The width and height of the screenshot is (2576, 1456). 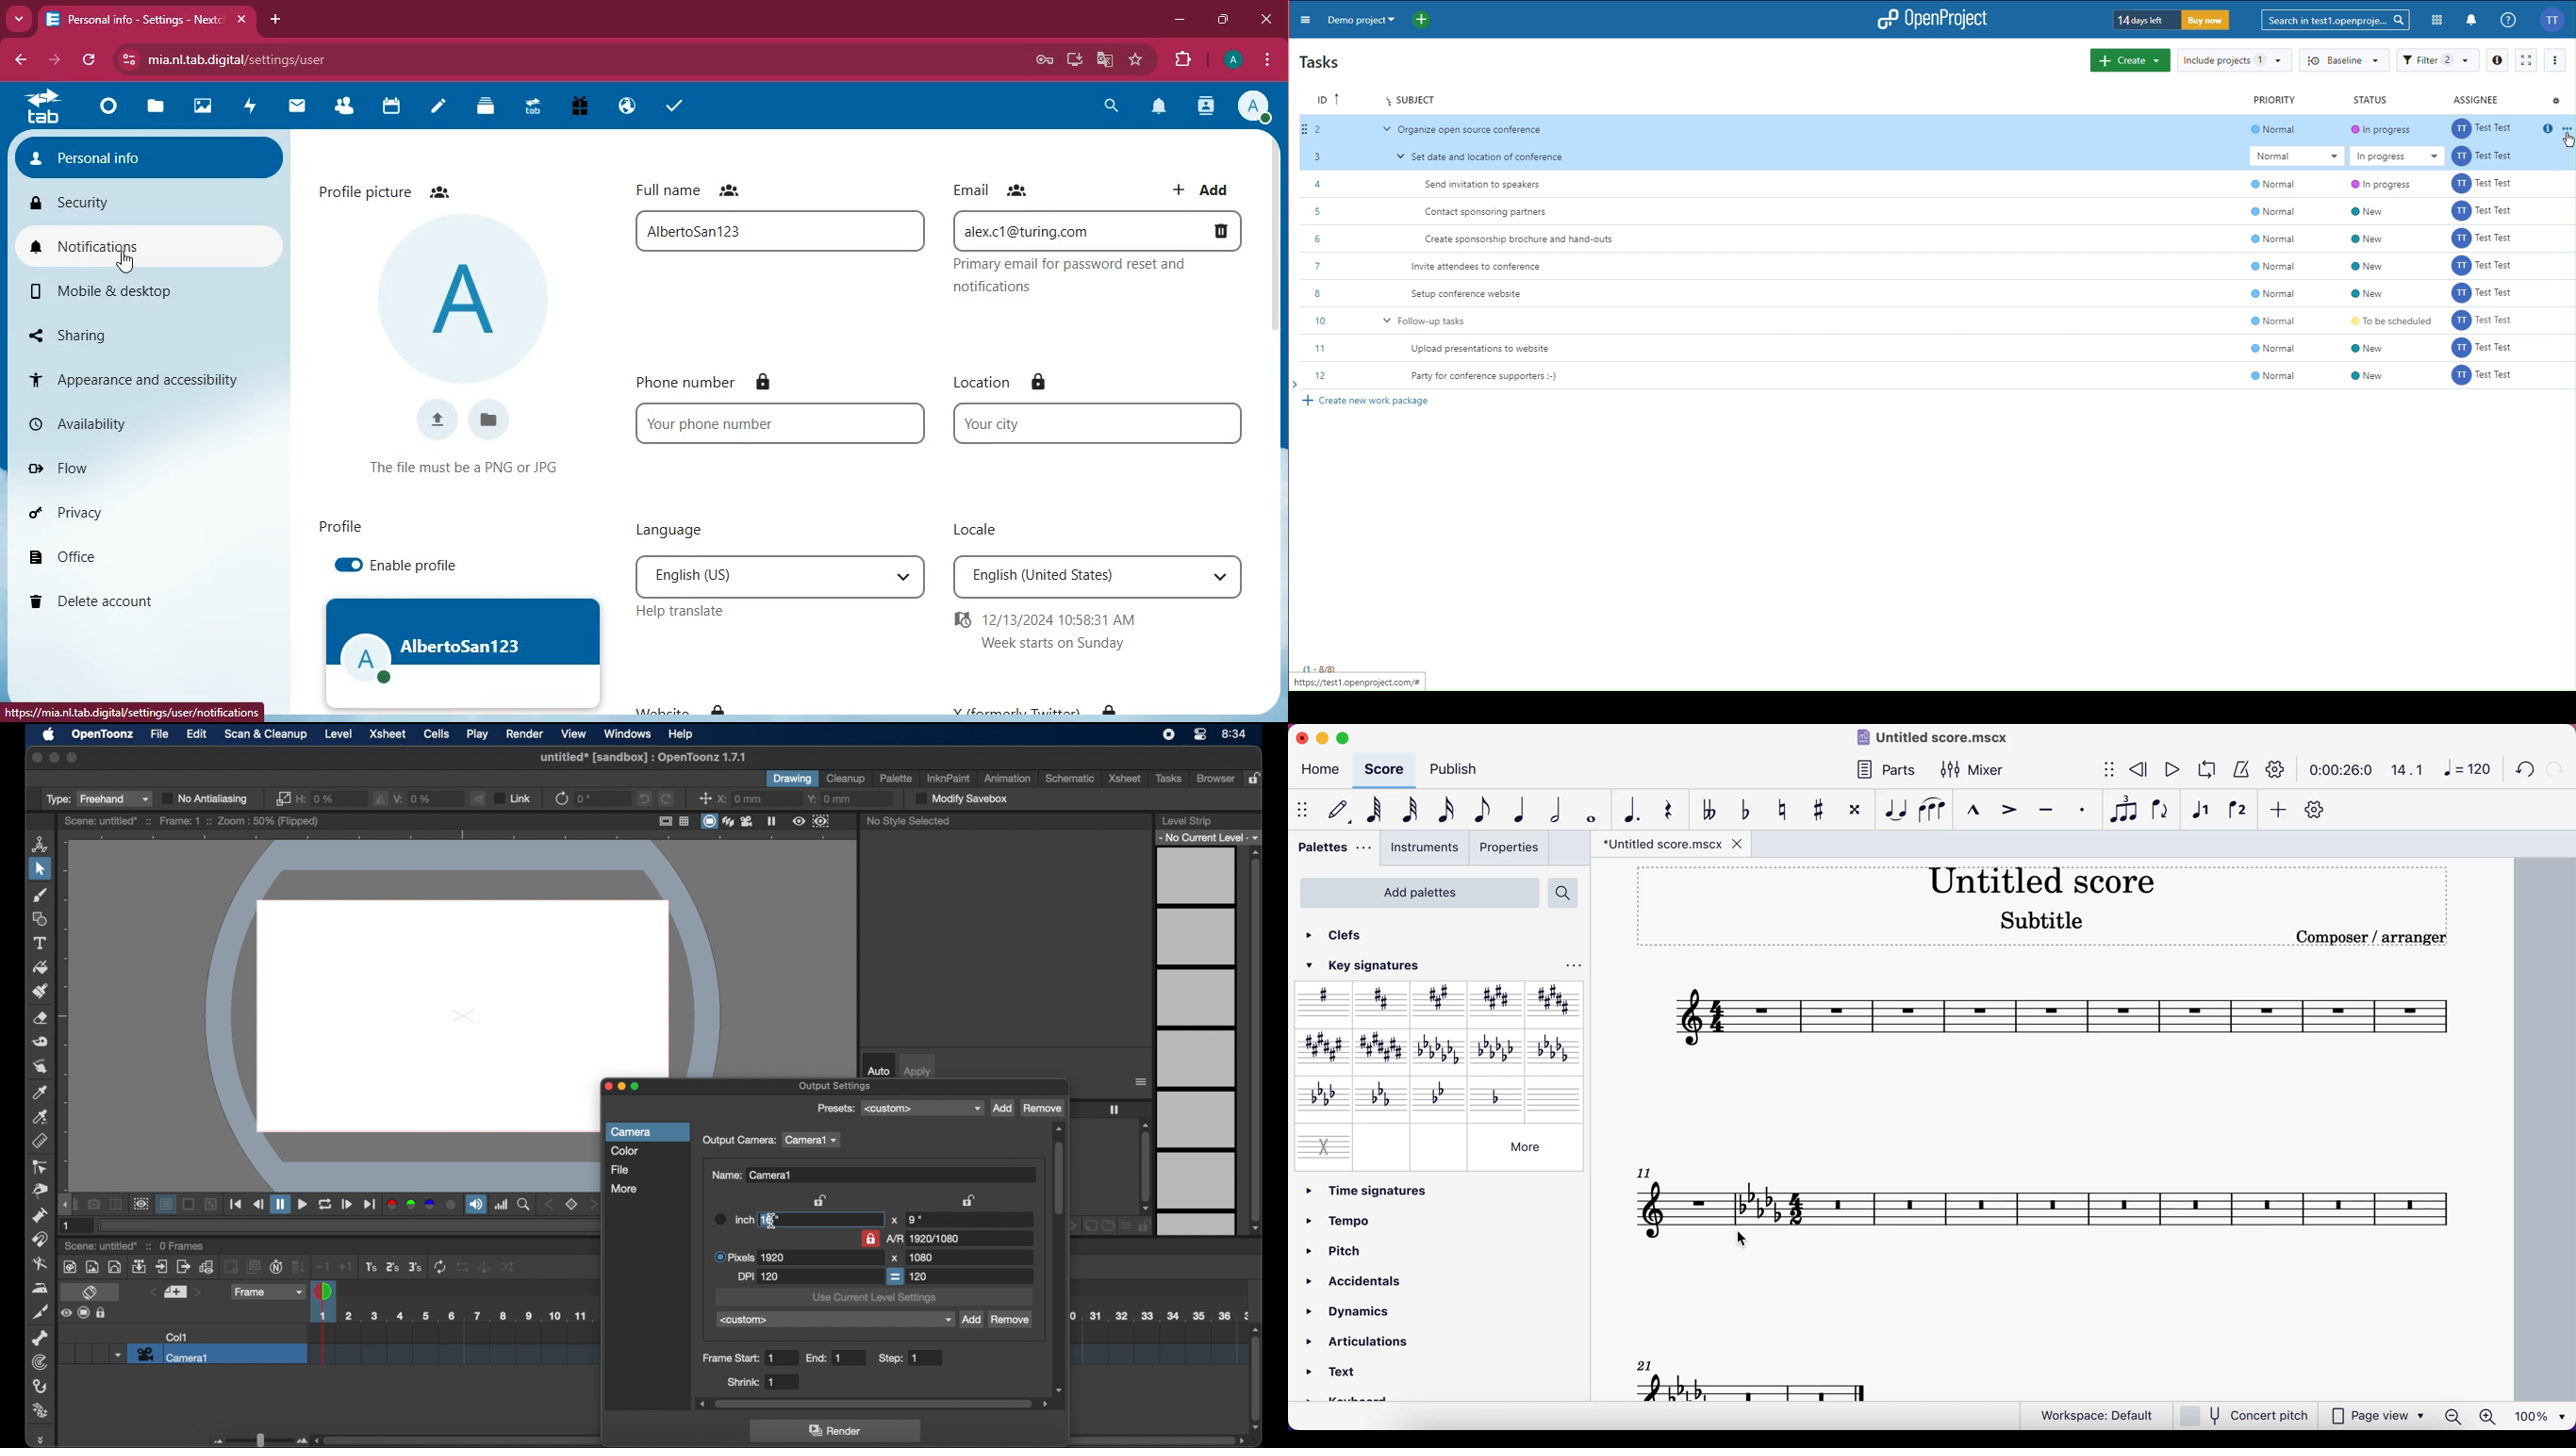 I want to click on AlbertoSan123, so click(x=462, y=653).